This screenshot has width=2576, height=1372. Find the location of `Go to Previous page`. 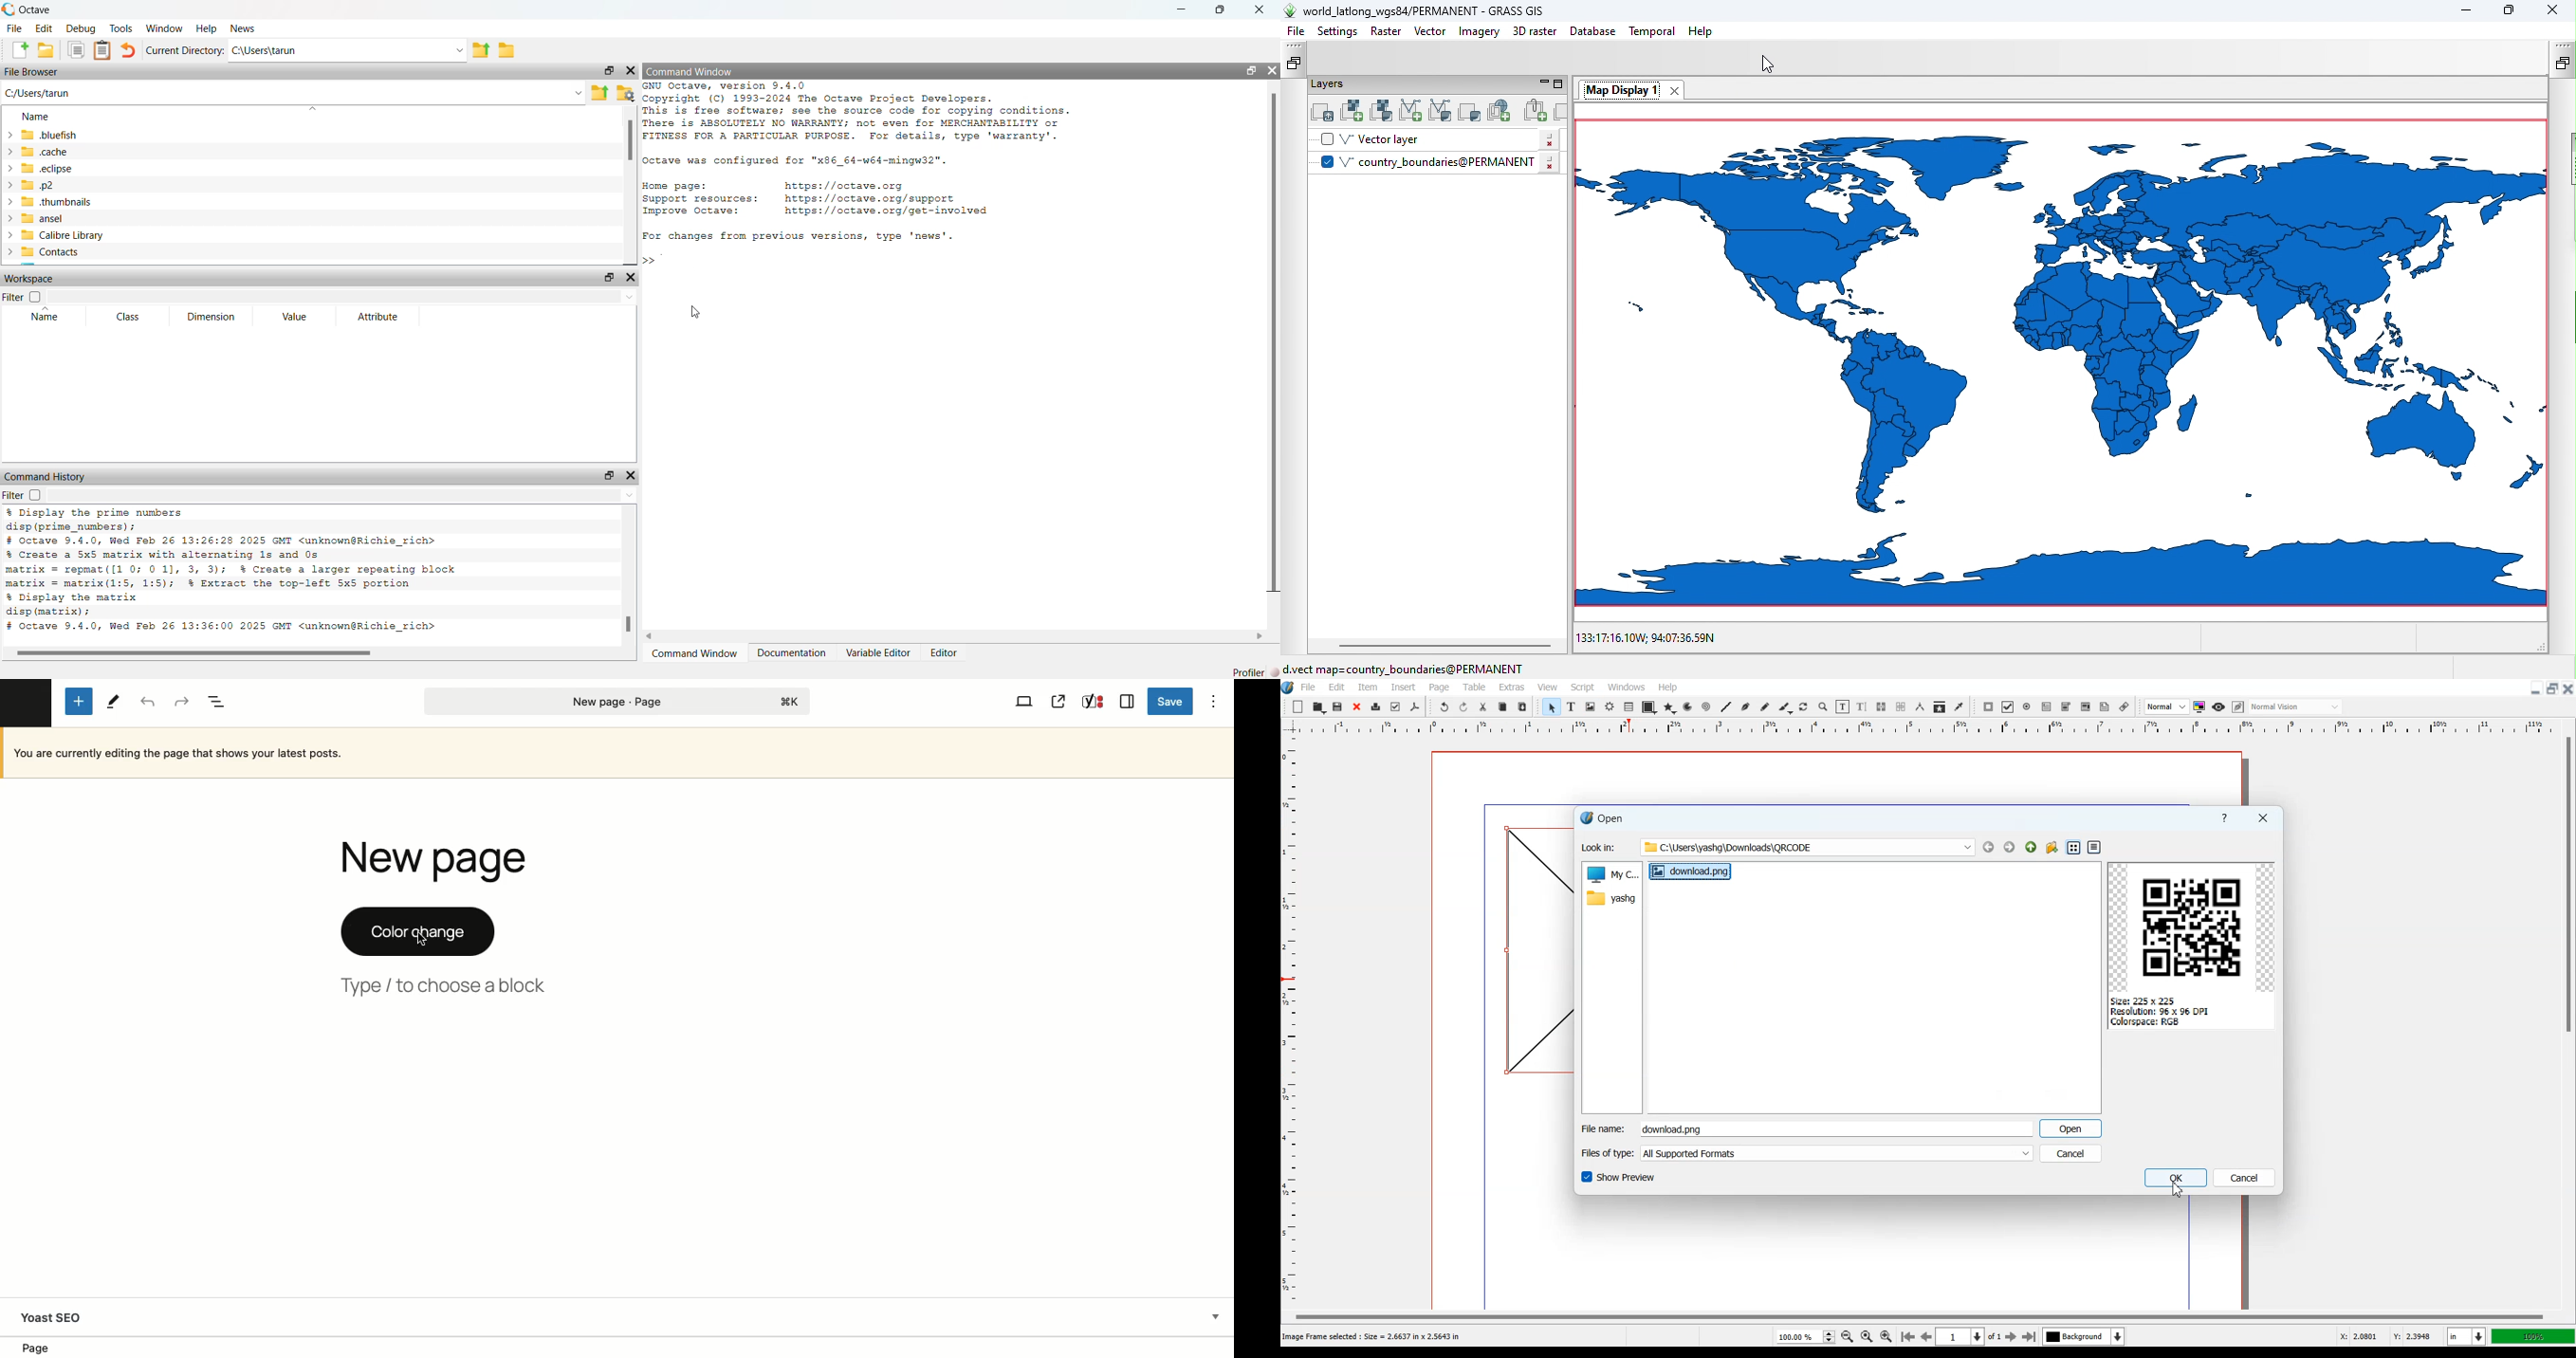

Go to Previous page is located at coordinates (1926, 1337).